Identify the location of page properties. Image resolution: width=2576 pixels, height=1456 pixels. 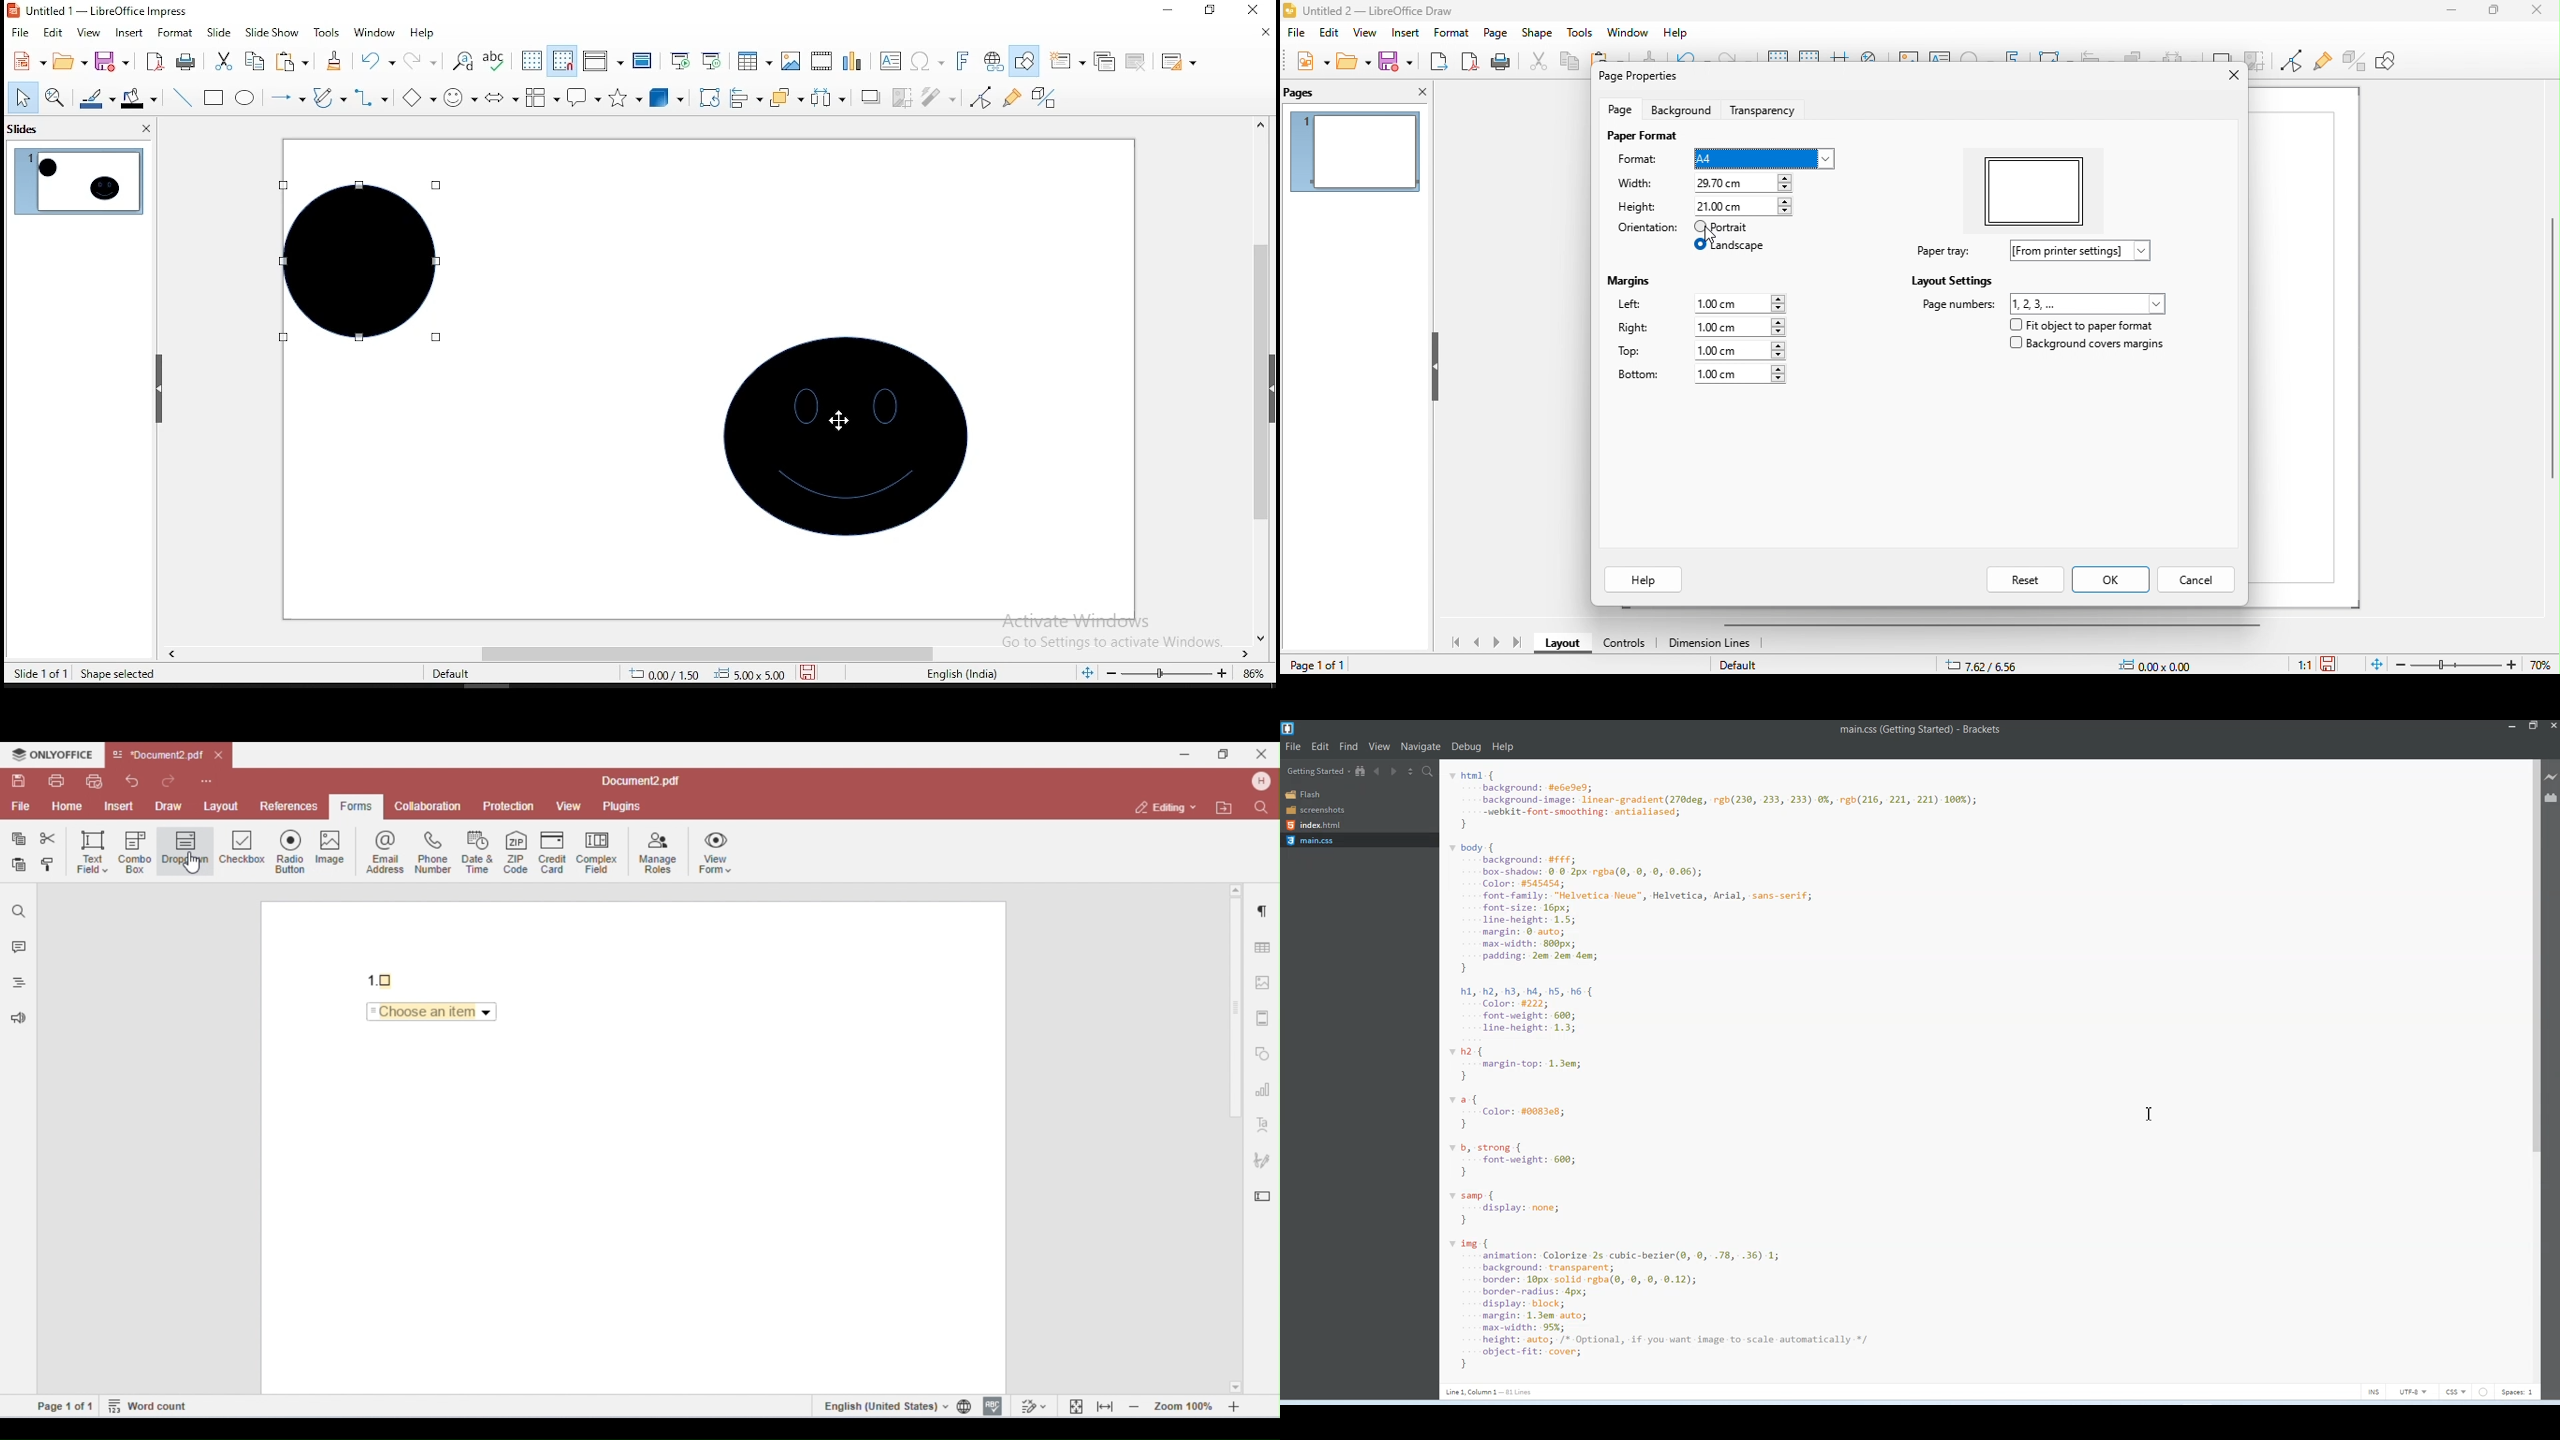
(1636, 76).